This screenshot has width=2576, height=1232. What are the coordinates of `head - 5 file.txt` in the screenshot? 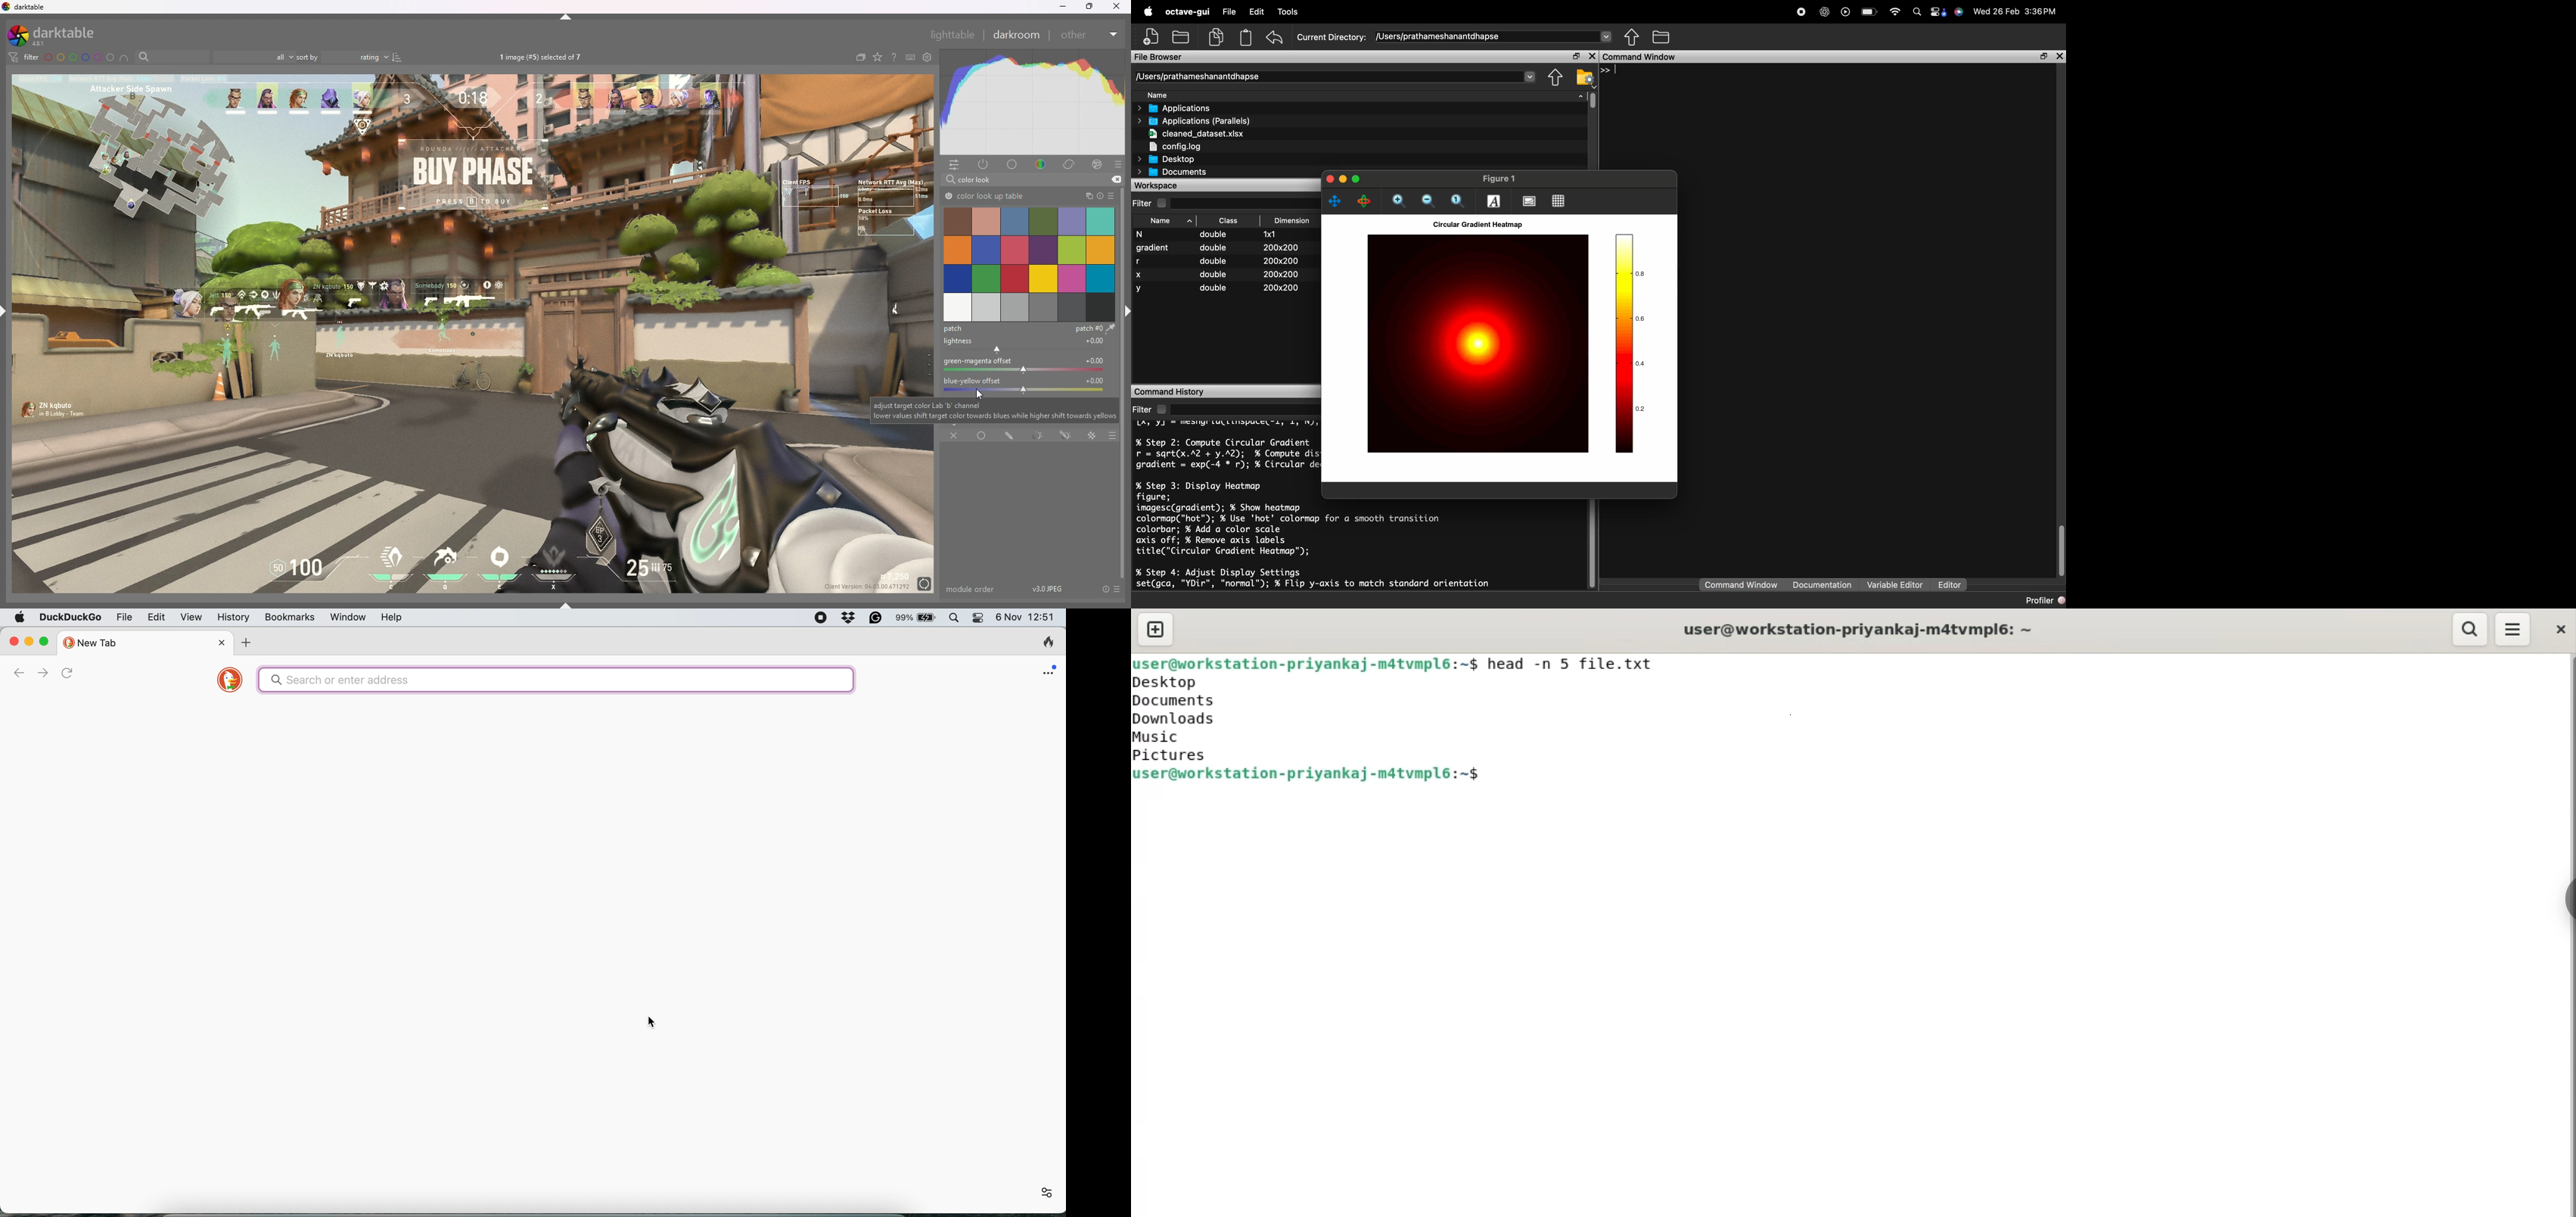 It's located at (1576, 663).